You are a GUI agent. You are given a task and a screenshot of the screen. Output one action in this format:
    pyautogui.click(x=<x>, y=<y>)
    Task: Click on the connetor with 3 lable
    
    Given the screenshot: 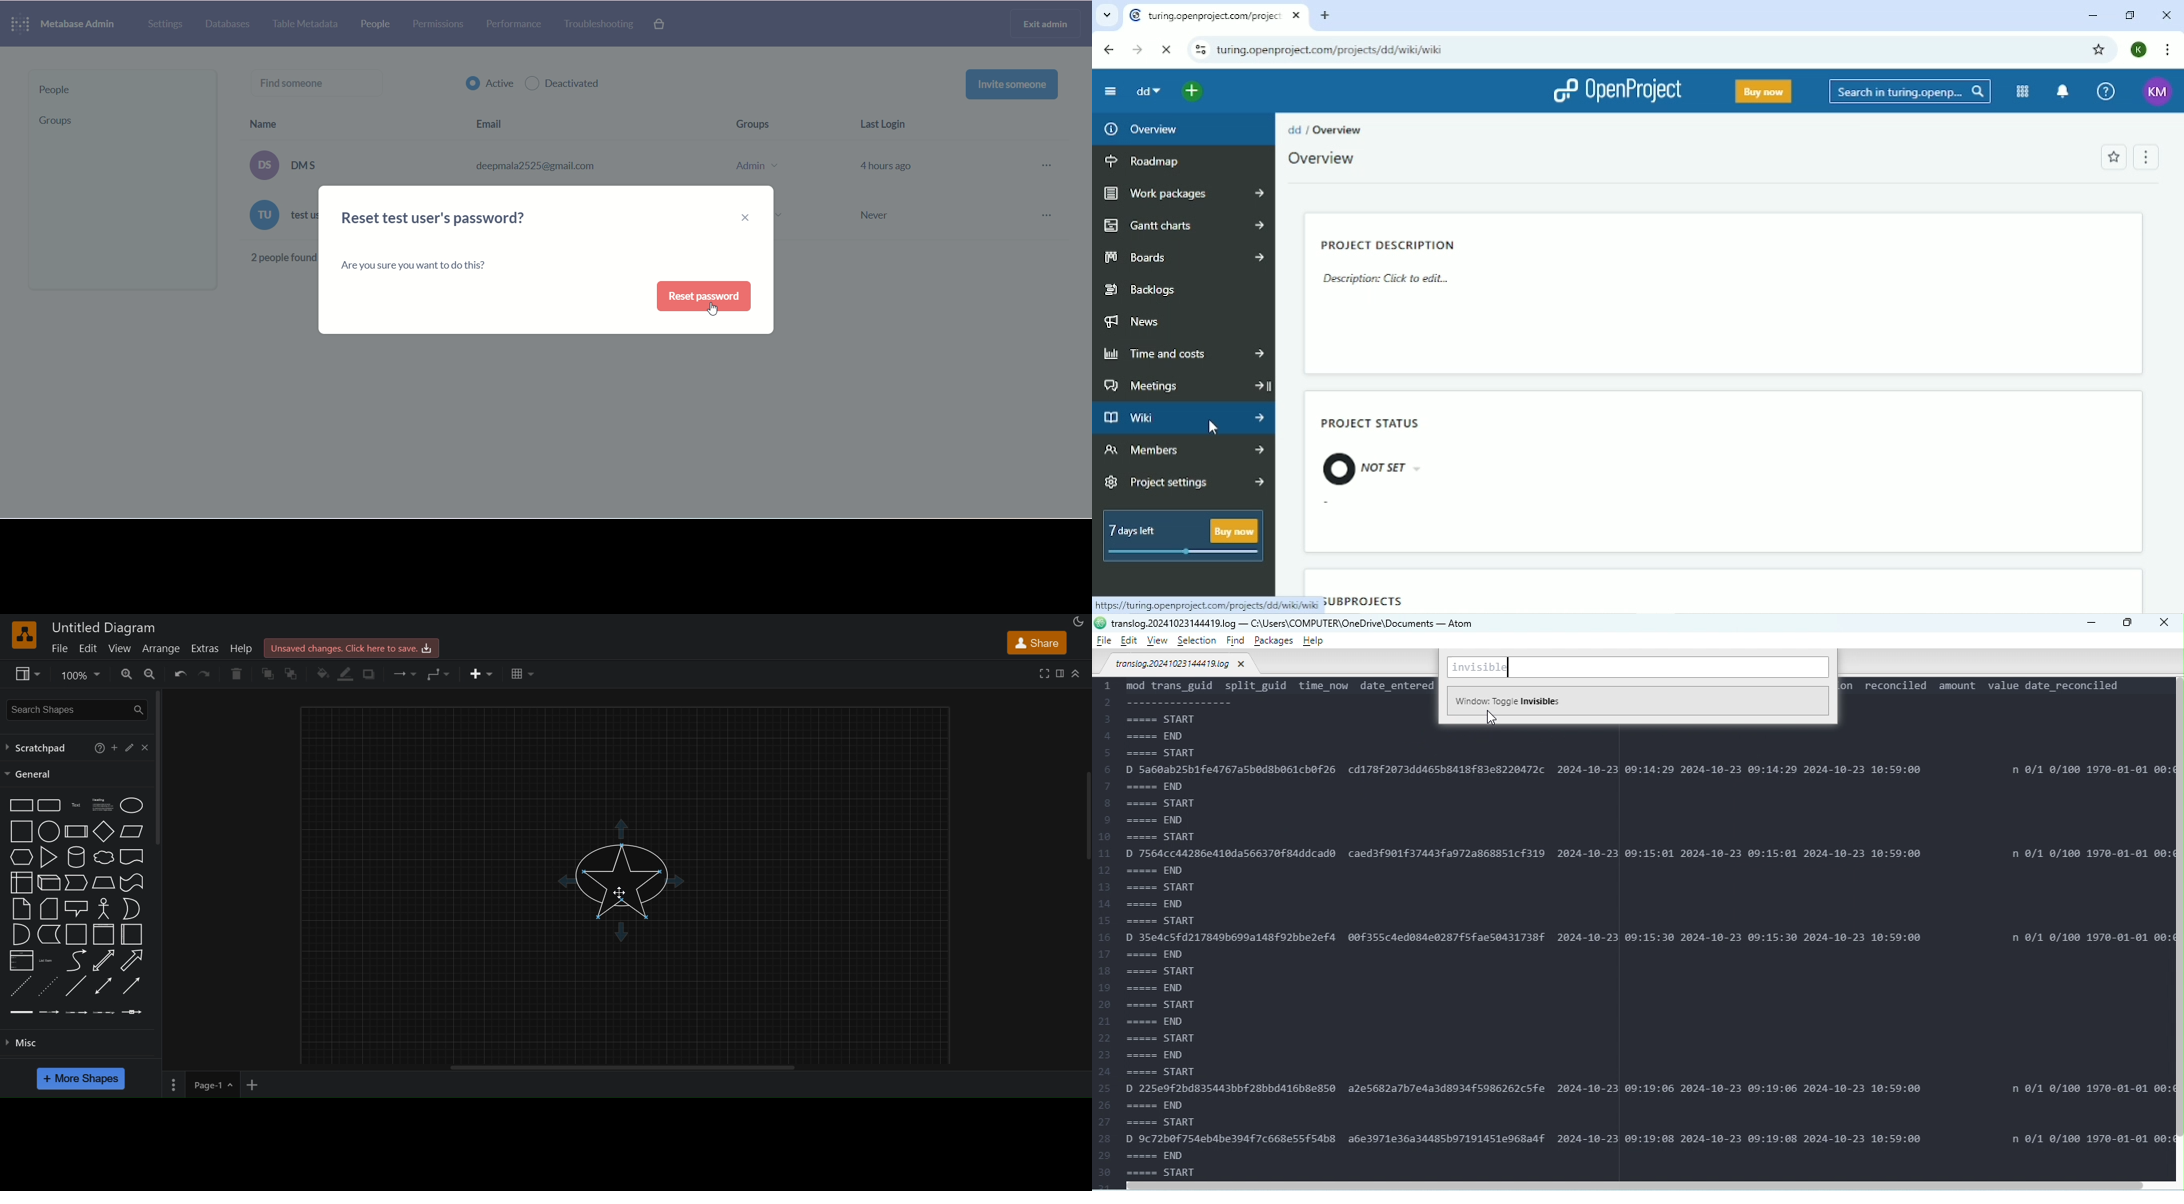 What is the action you would take?
    pyautogui.click(x=106, y=1012)
    